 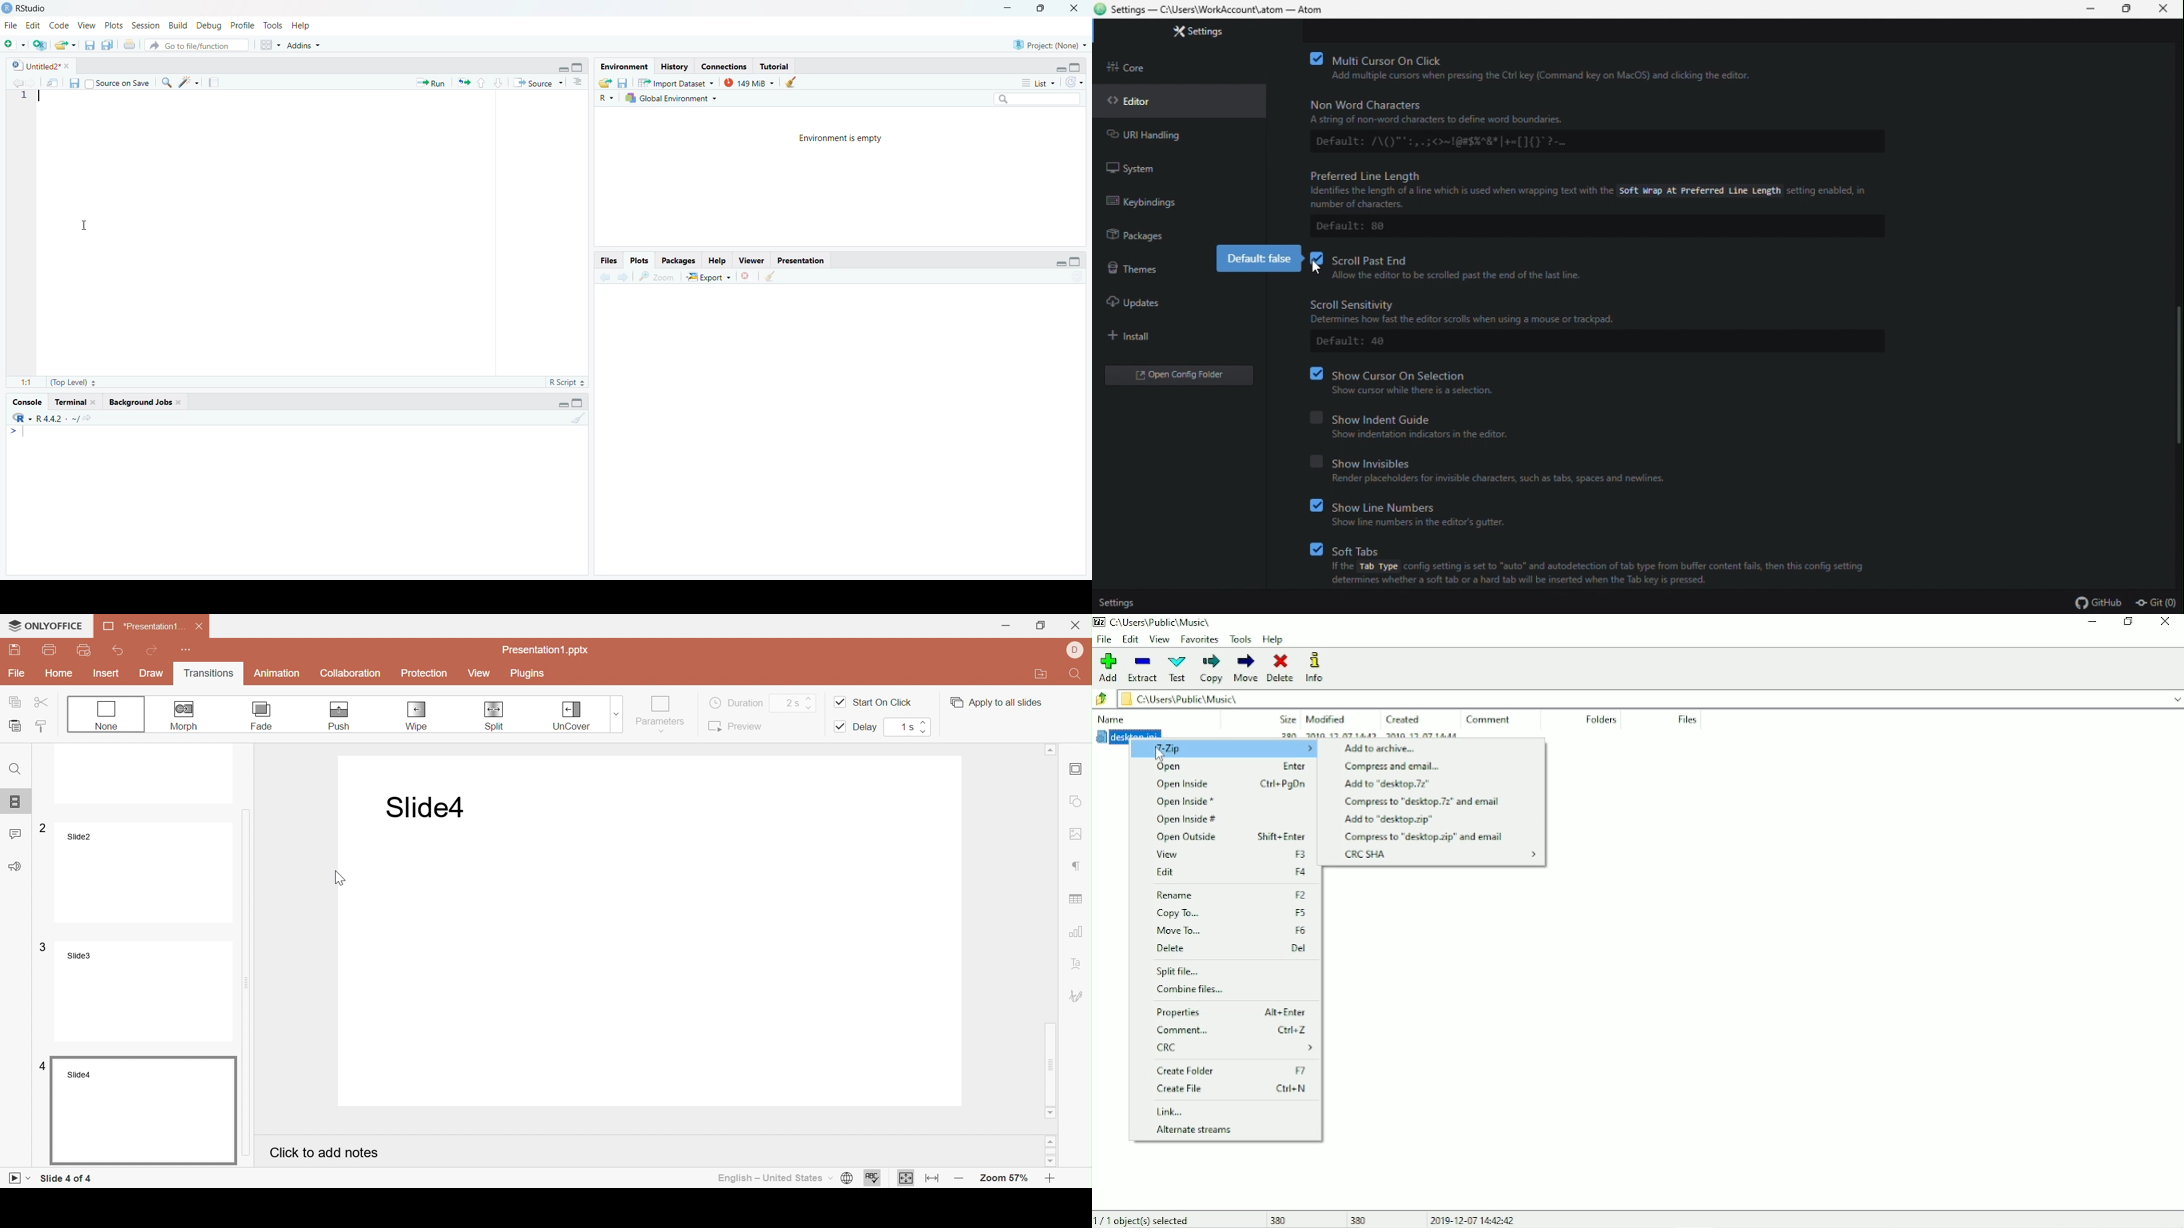 I want to click on View, so click(x=1159, y=639).